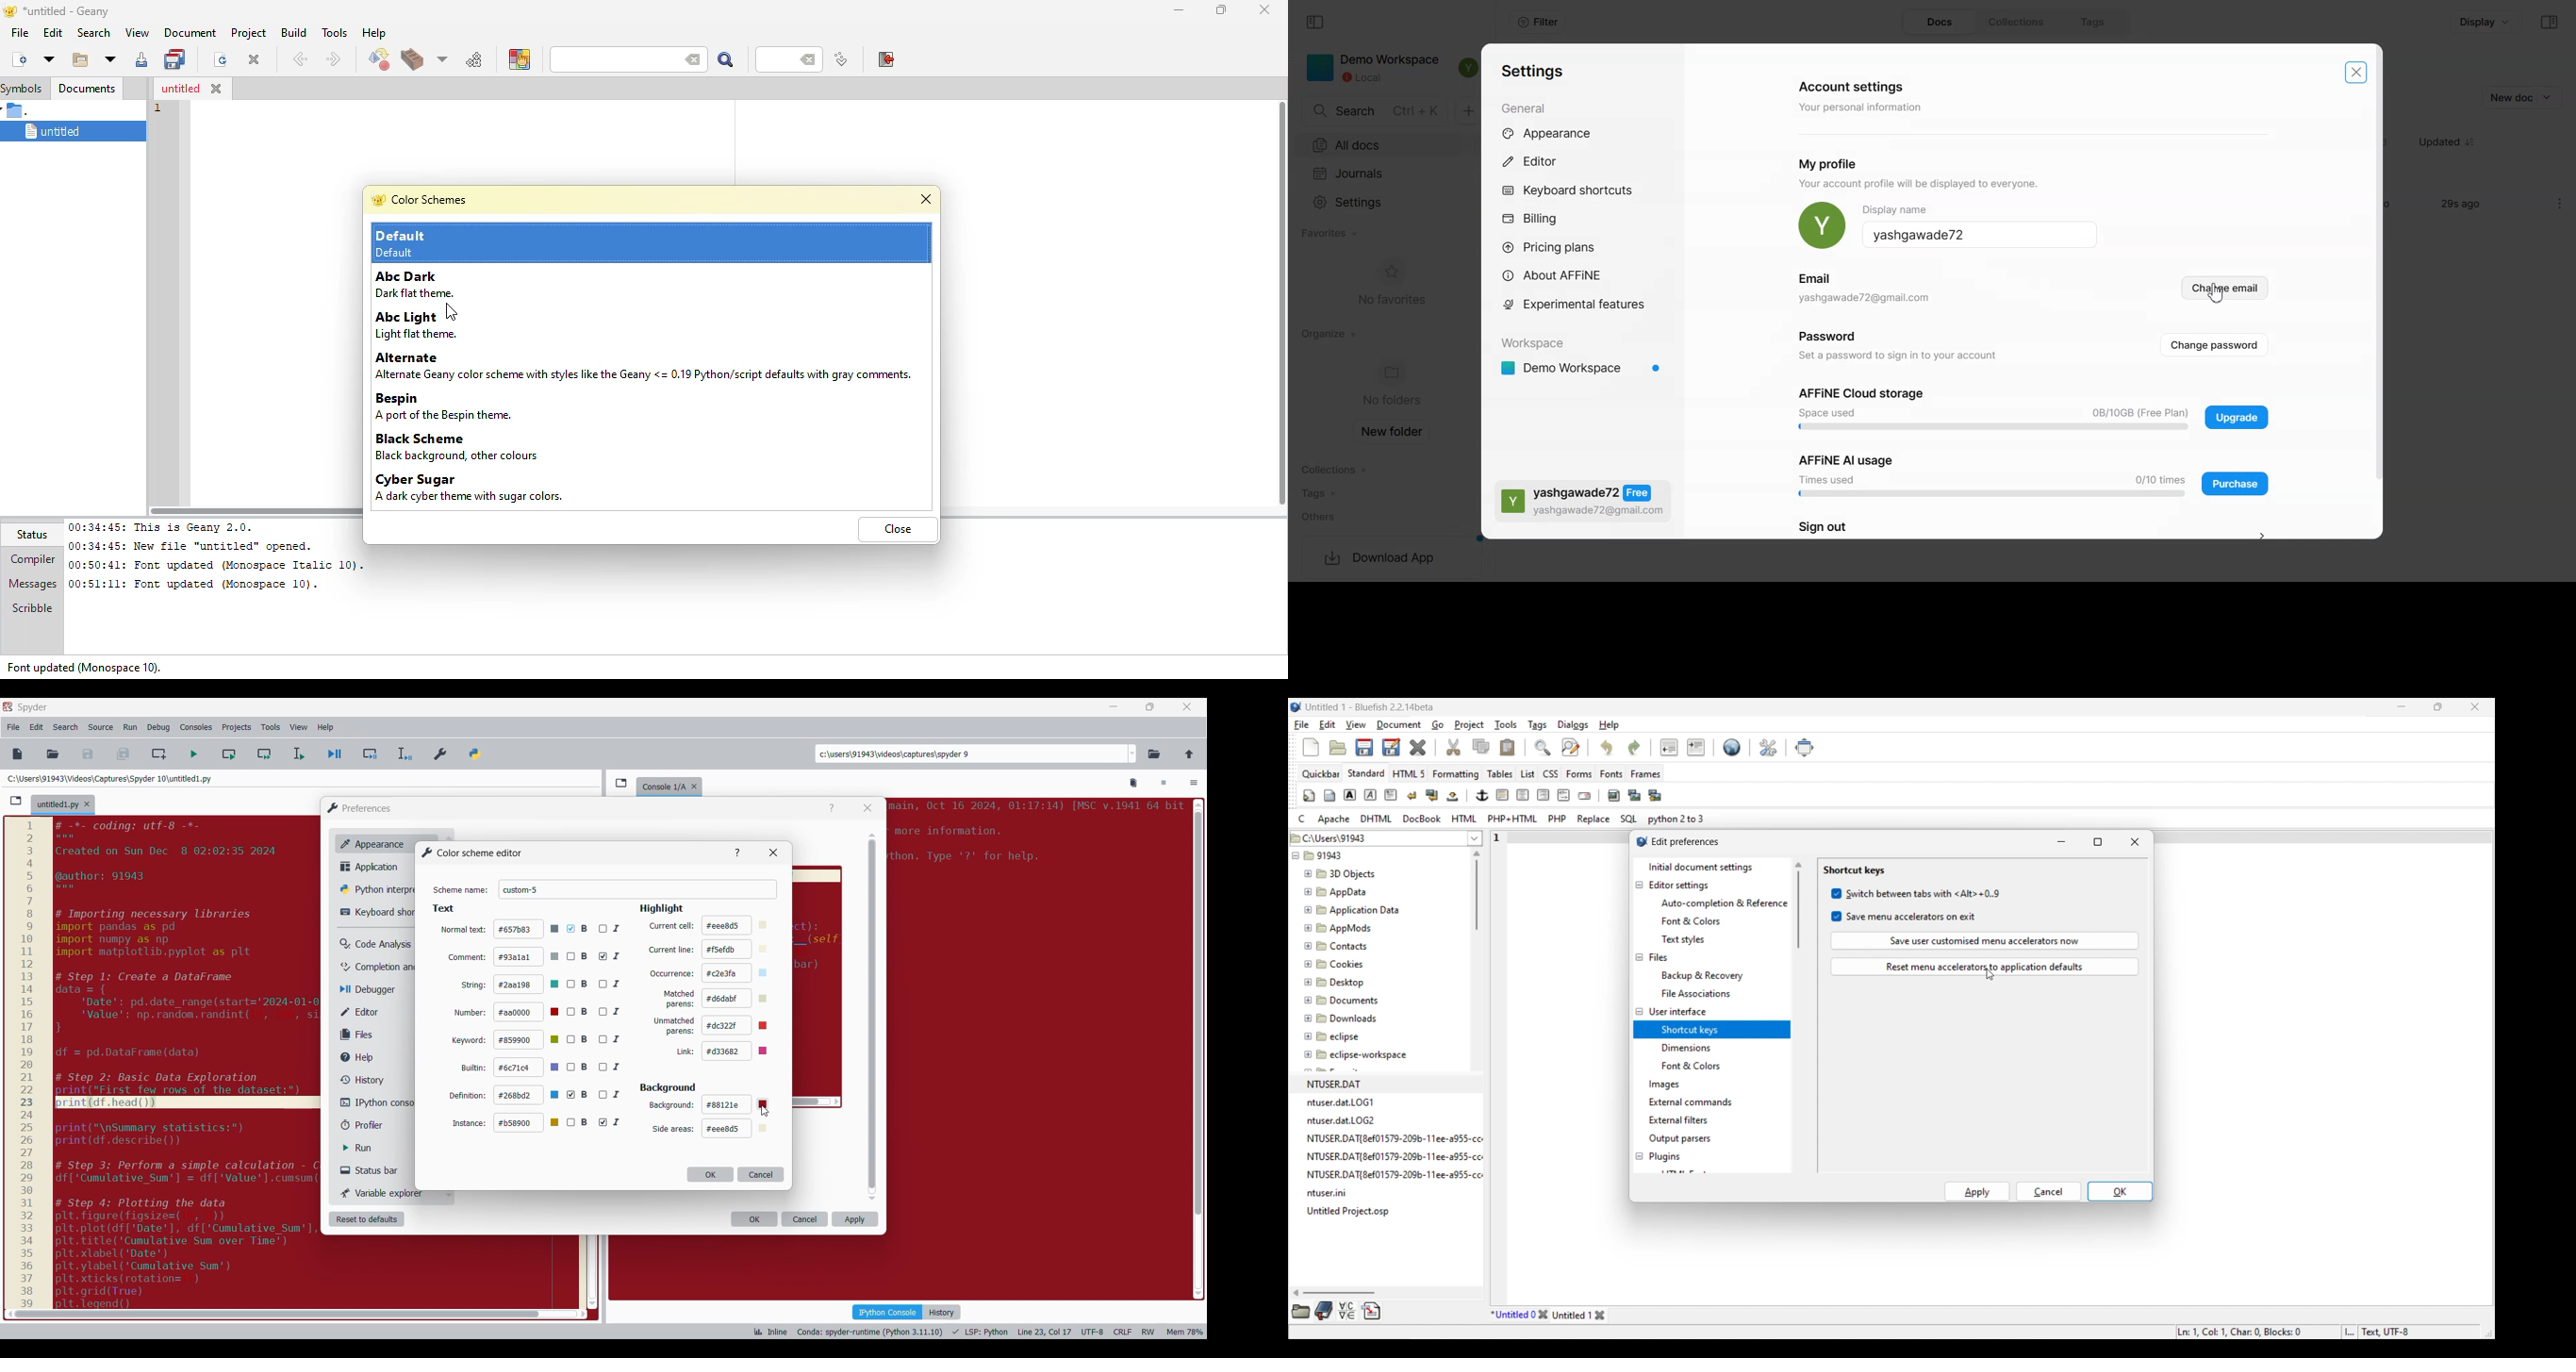  I want to click on Debug file, so click(335, 754).